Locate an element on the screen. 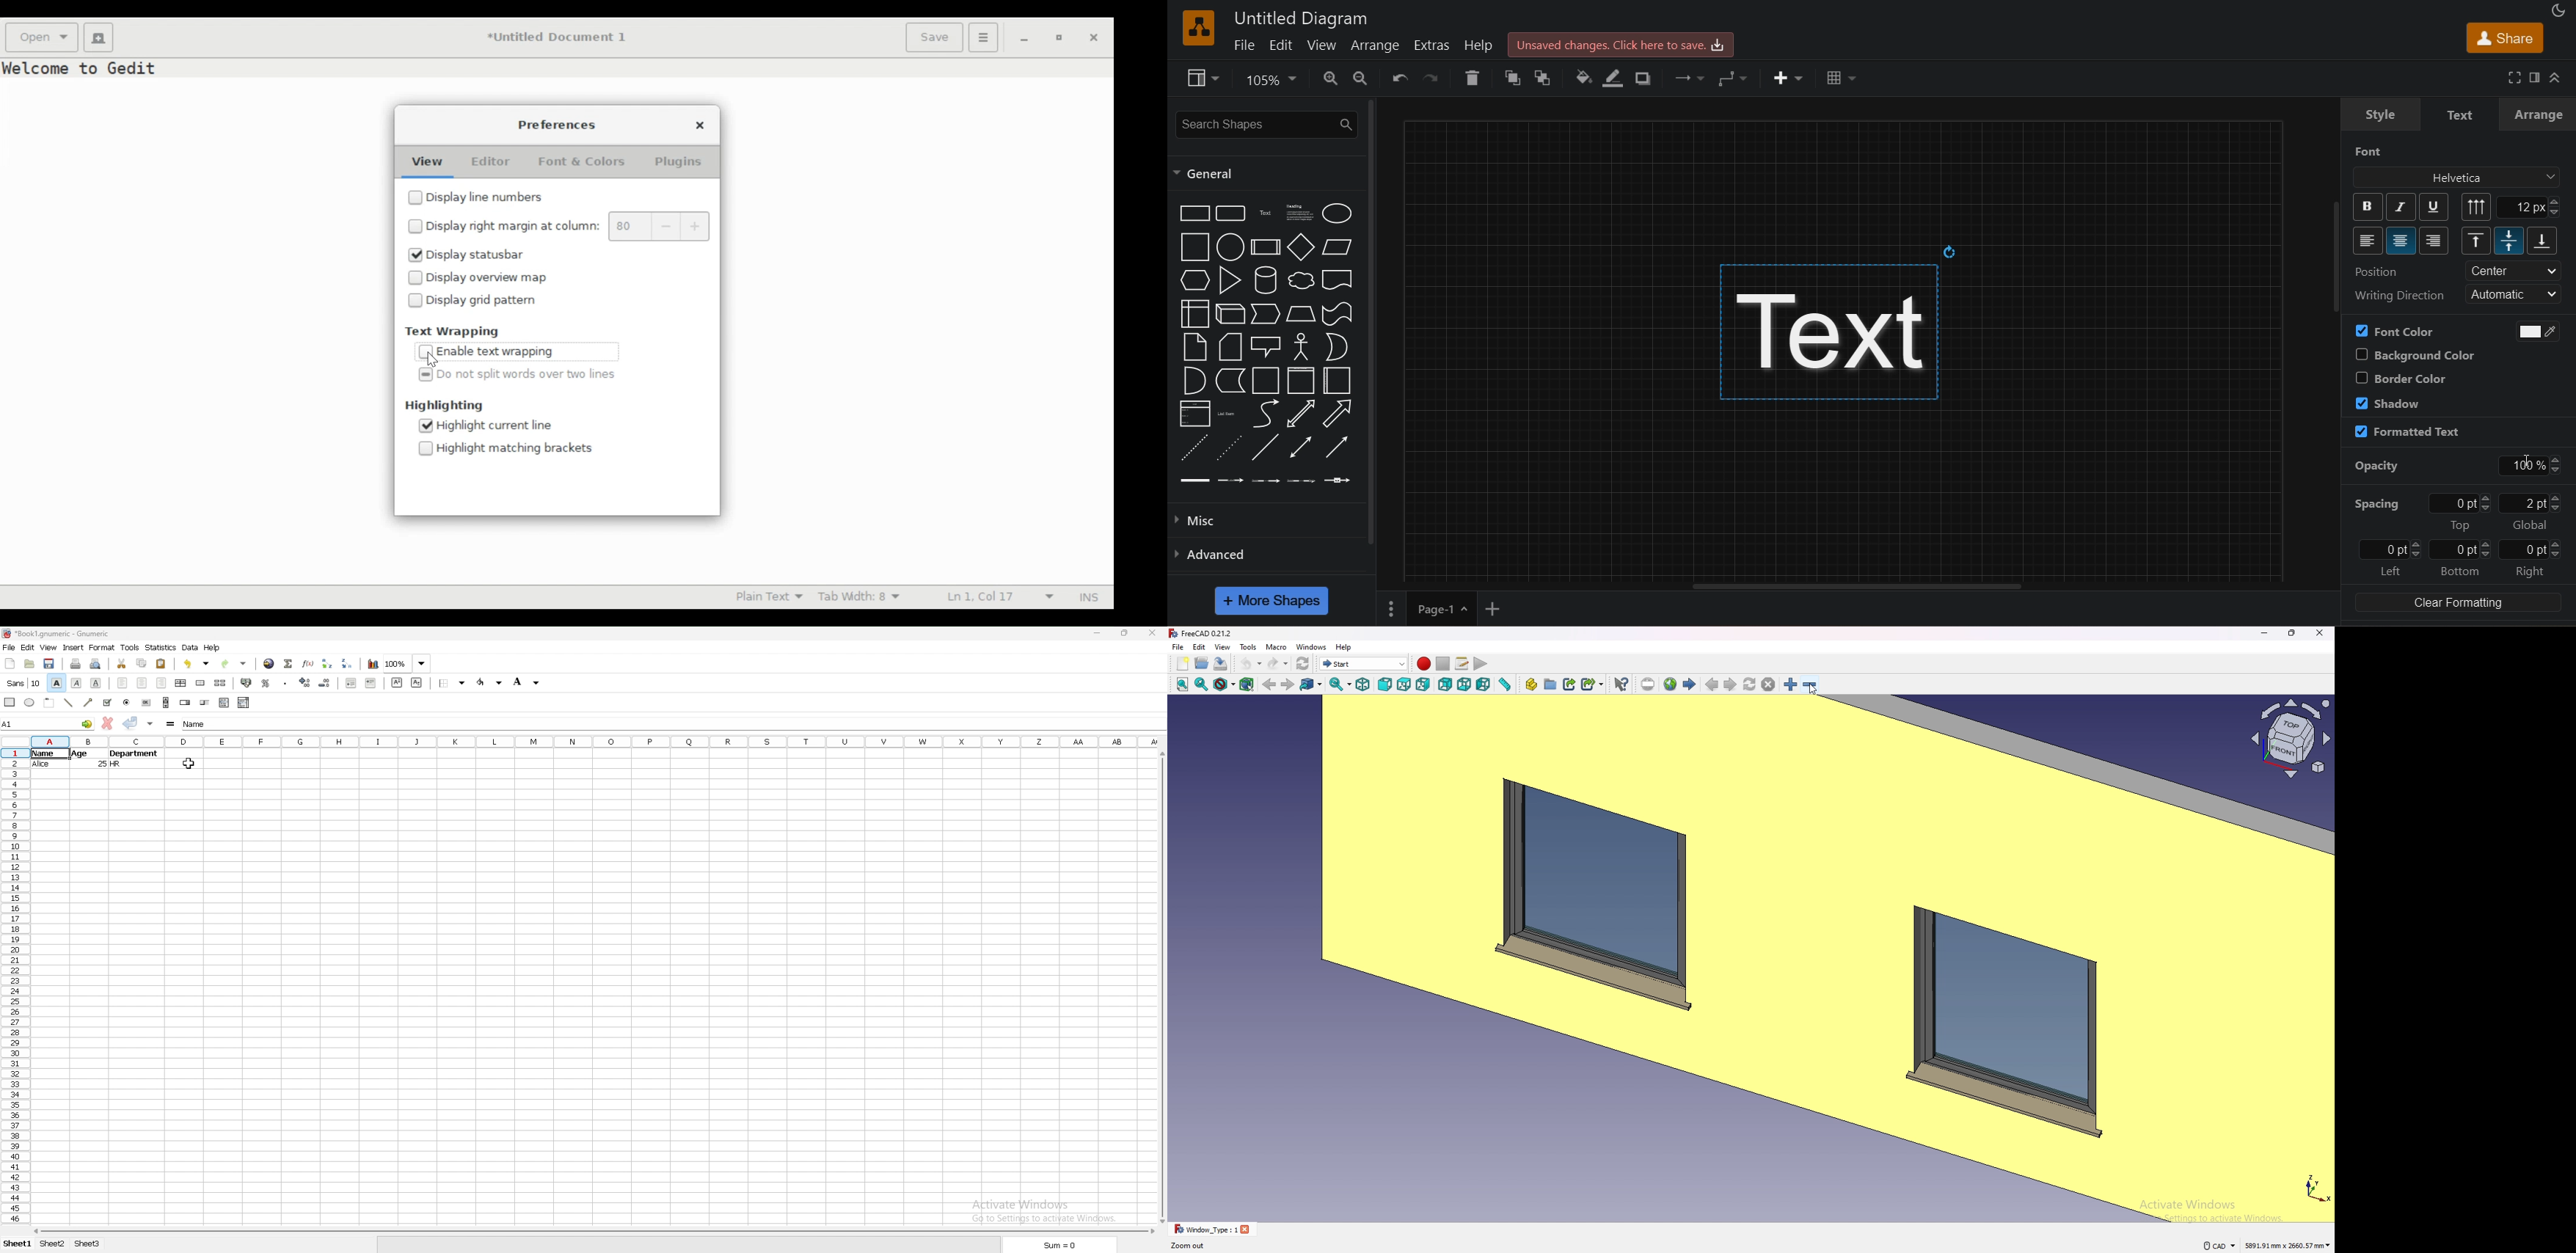 The width and height of the screenshot is (2576, 1260). vertical scroll bar is located at coordinates (1371, 321).